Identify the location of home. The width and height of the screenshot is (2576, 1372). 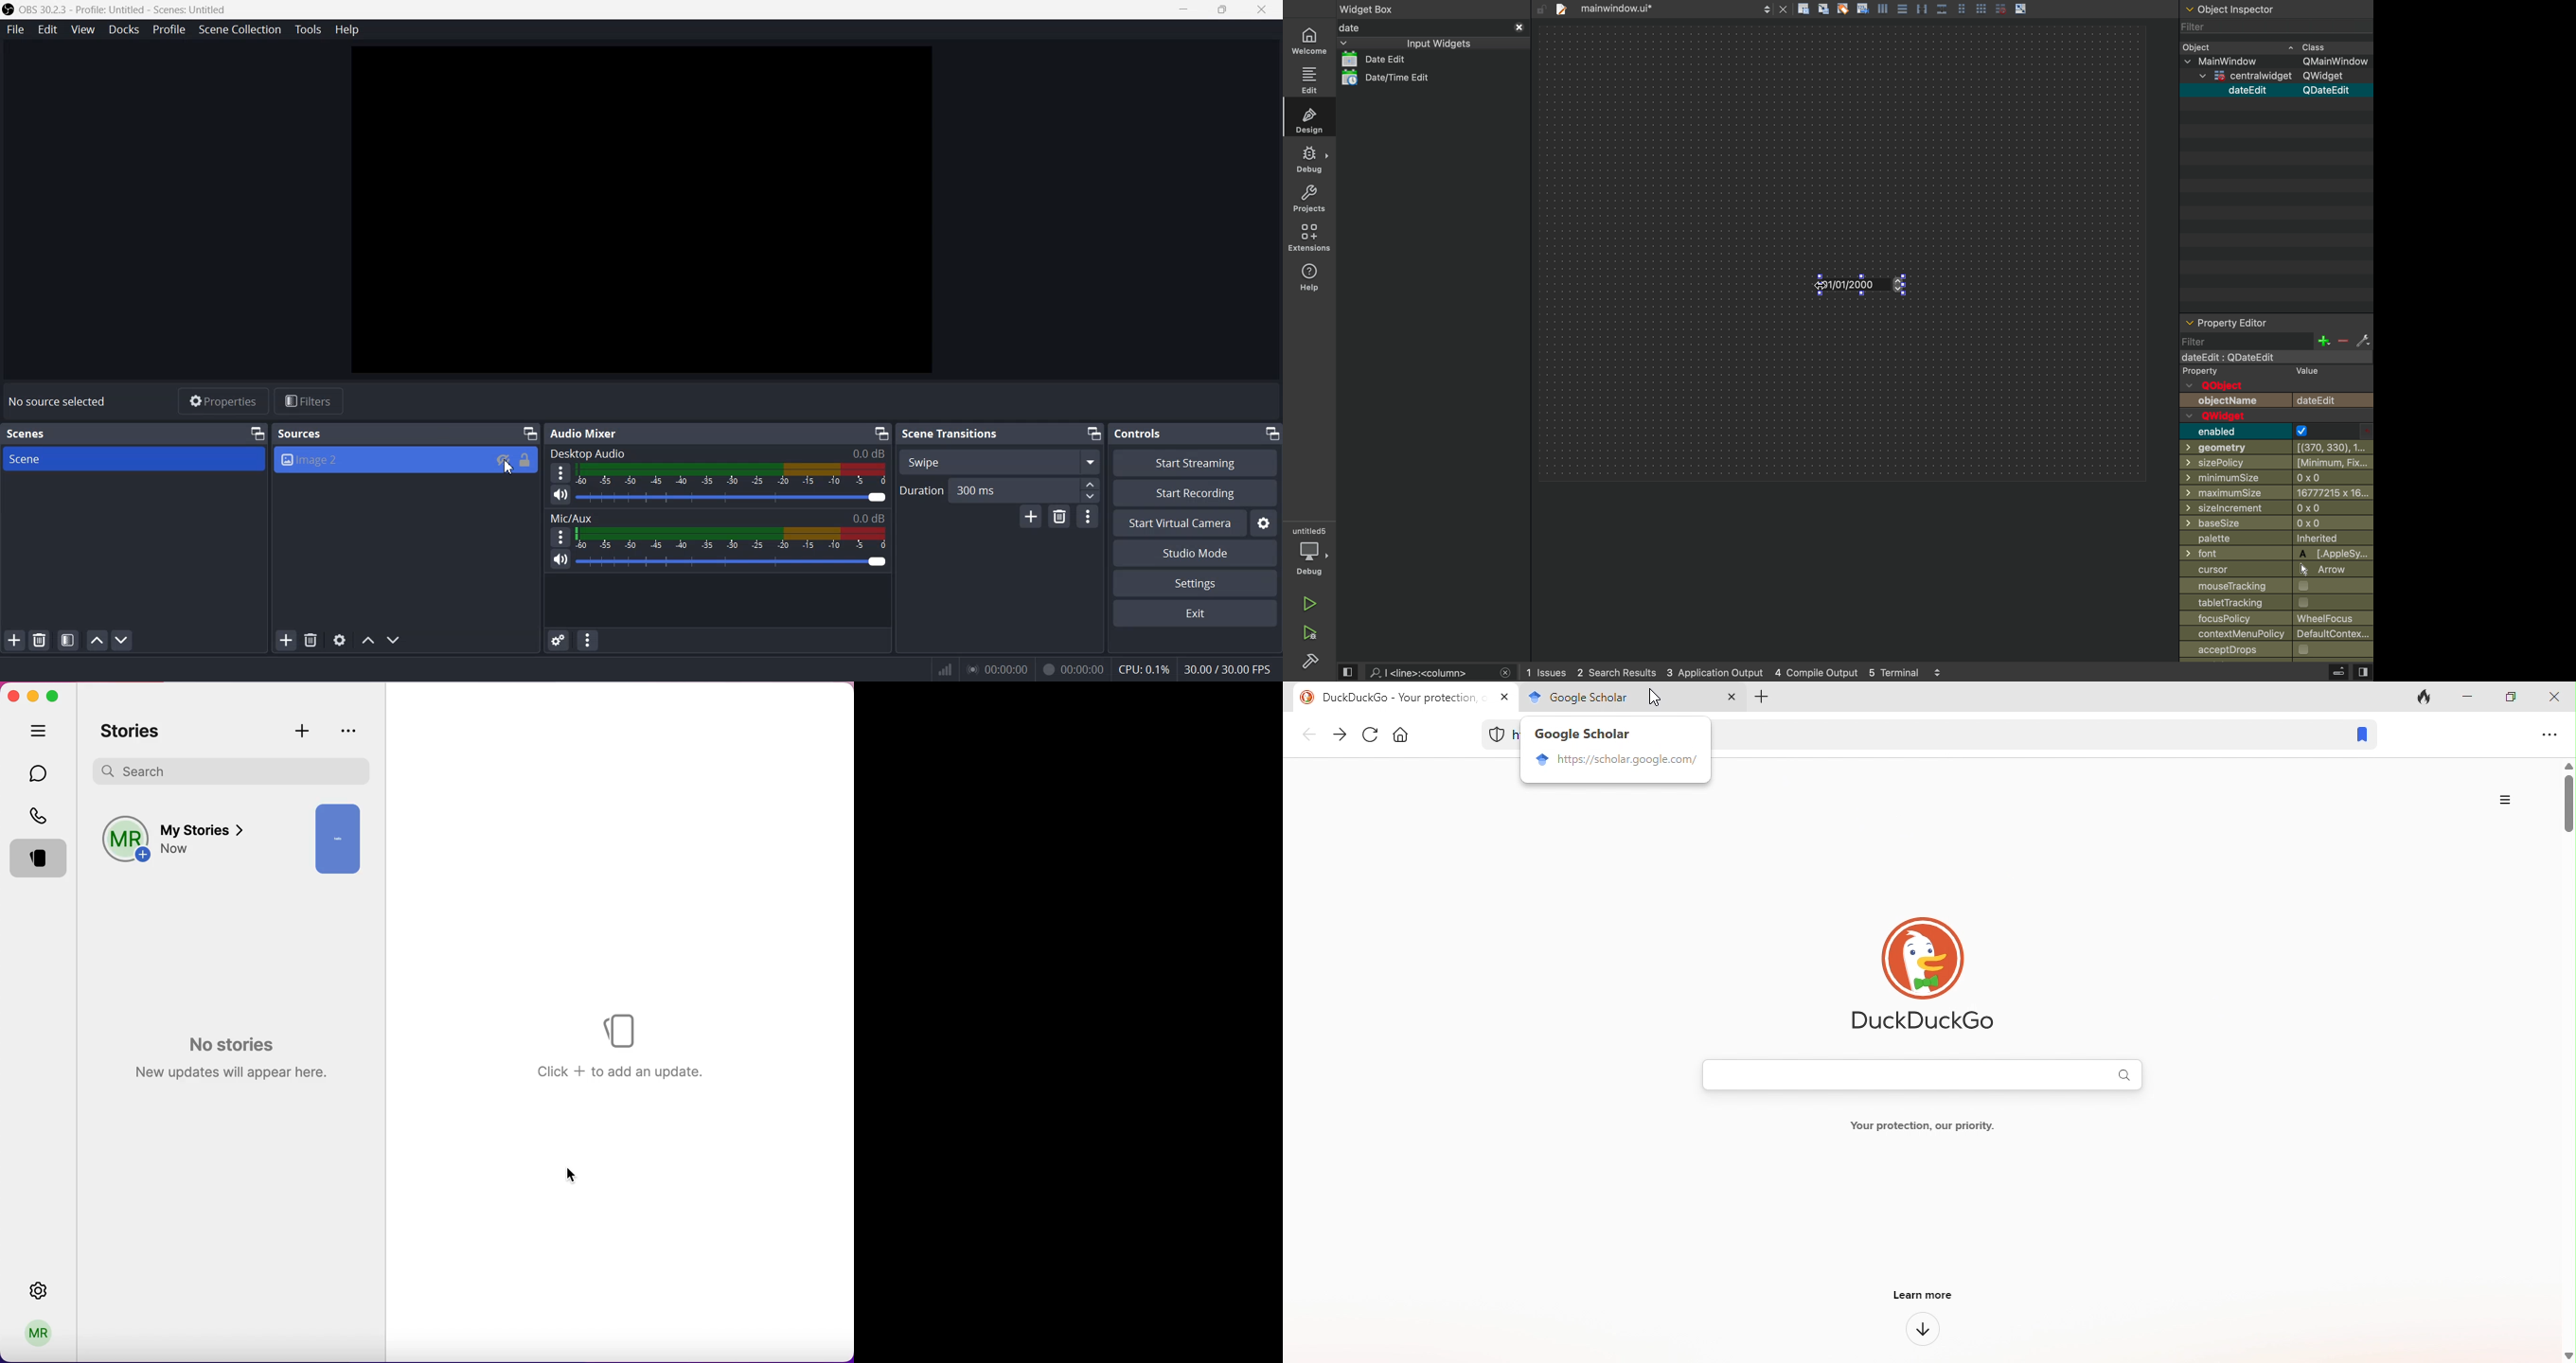
(1308, 40).